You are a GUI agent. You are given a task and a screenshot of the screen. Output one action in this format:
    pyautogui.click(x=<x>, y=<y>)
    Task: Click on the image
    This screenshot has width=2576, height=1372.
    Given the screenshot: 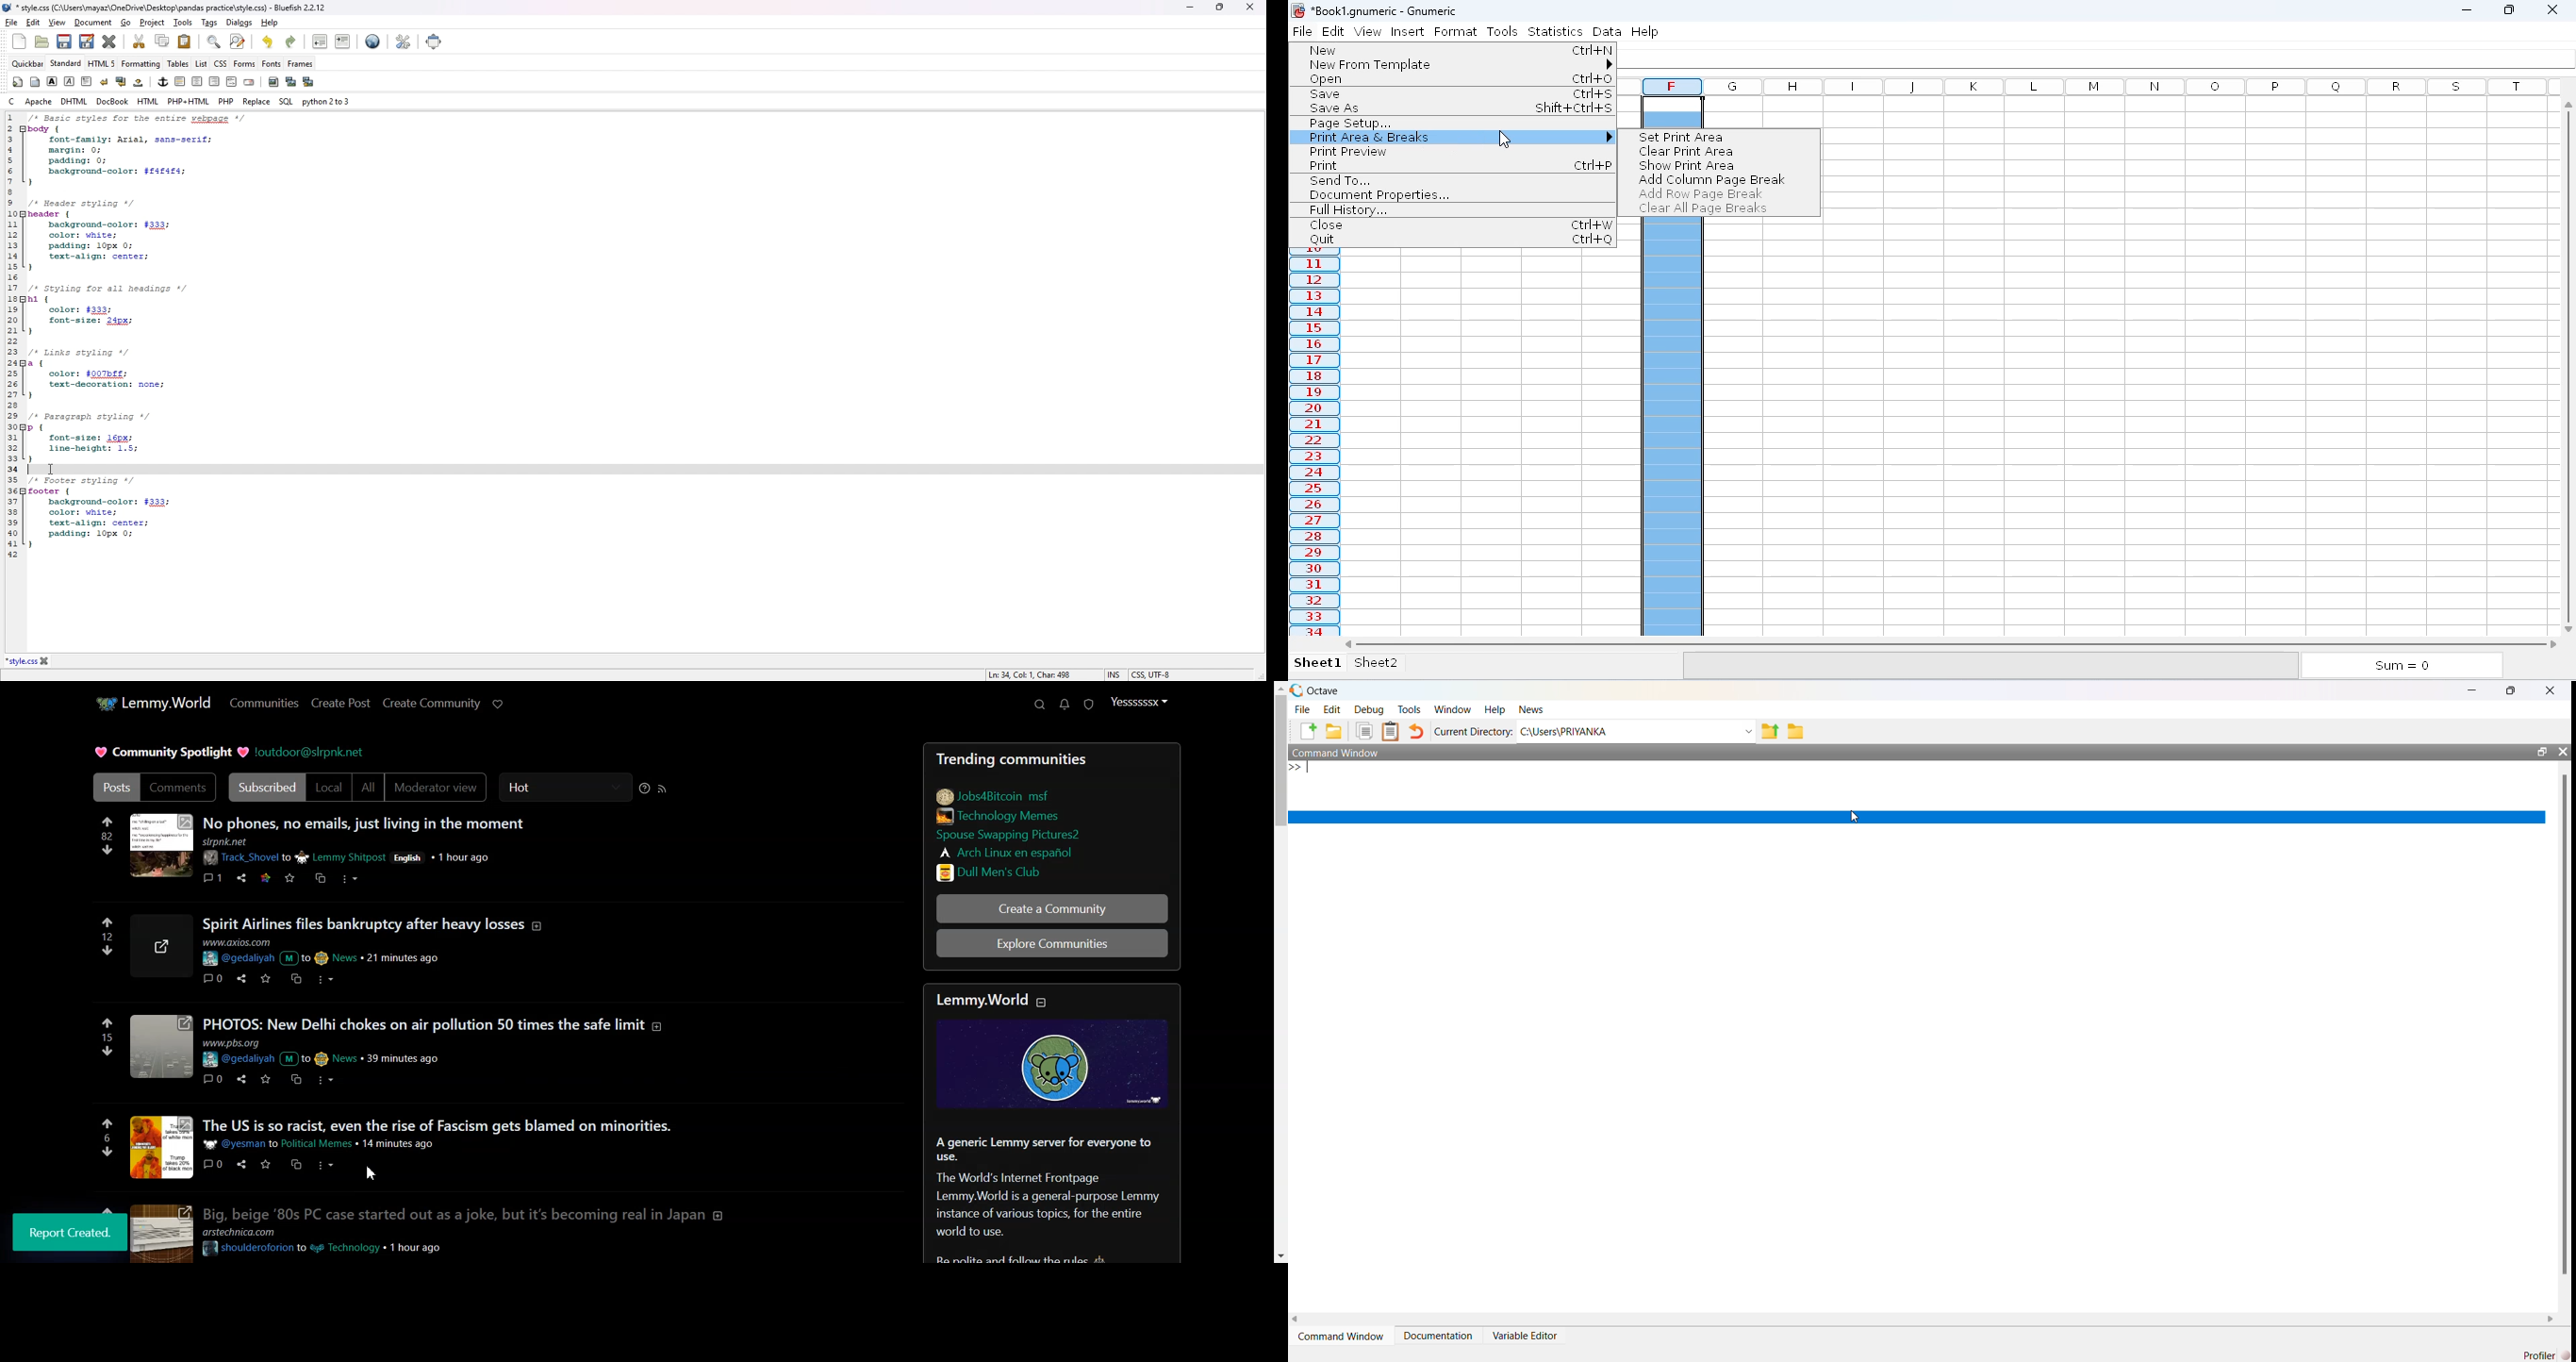 What is the action you would take?
    pyautogui.click(x=1058, y=1066)
    